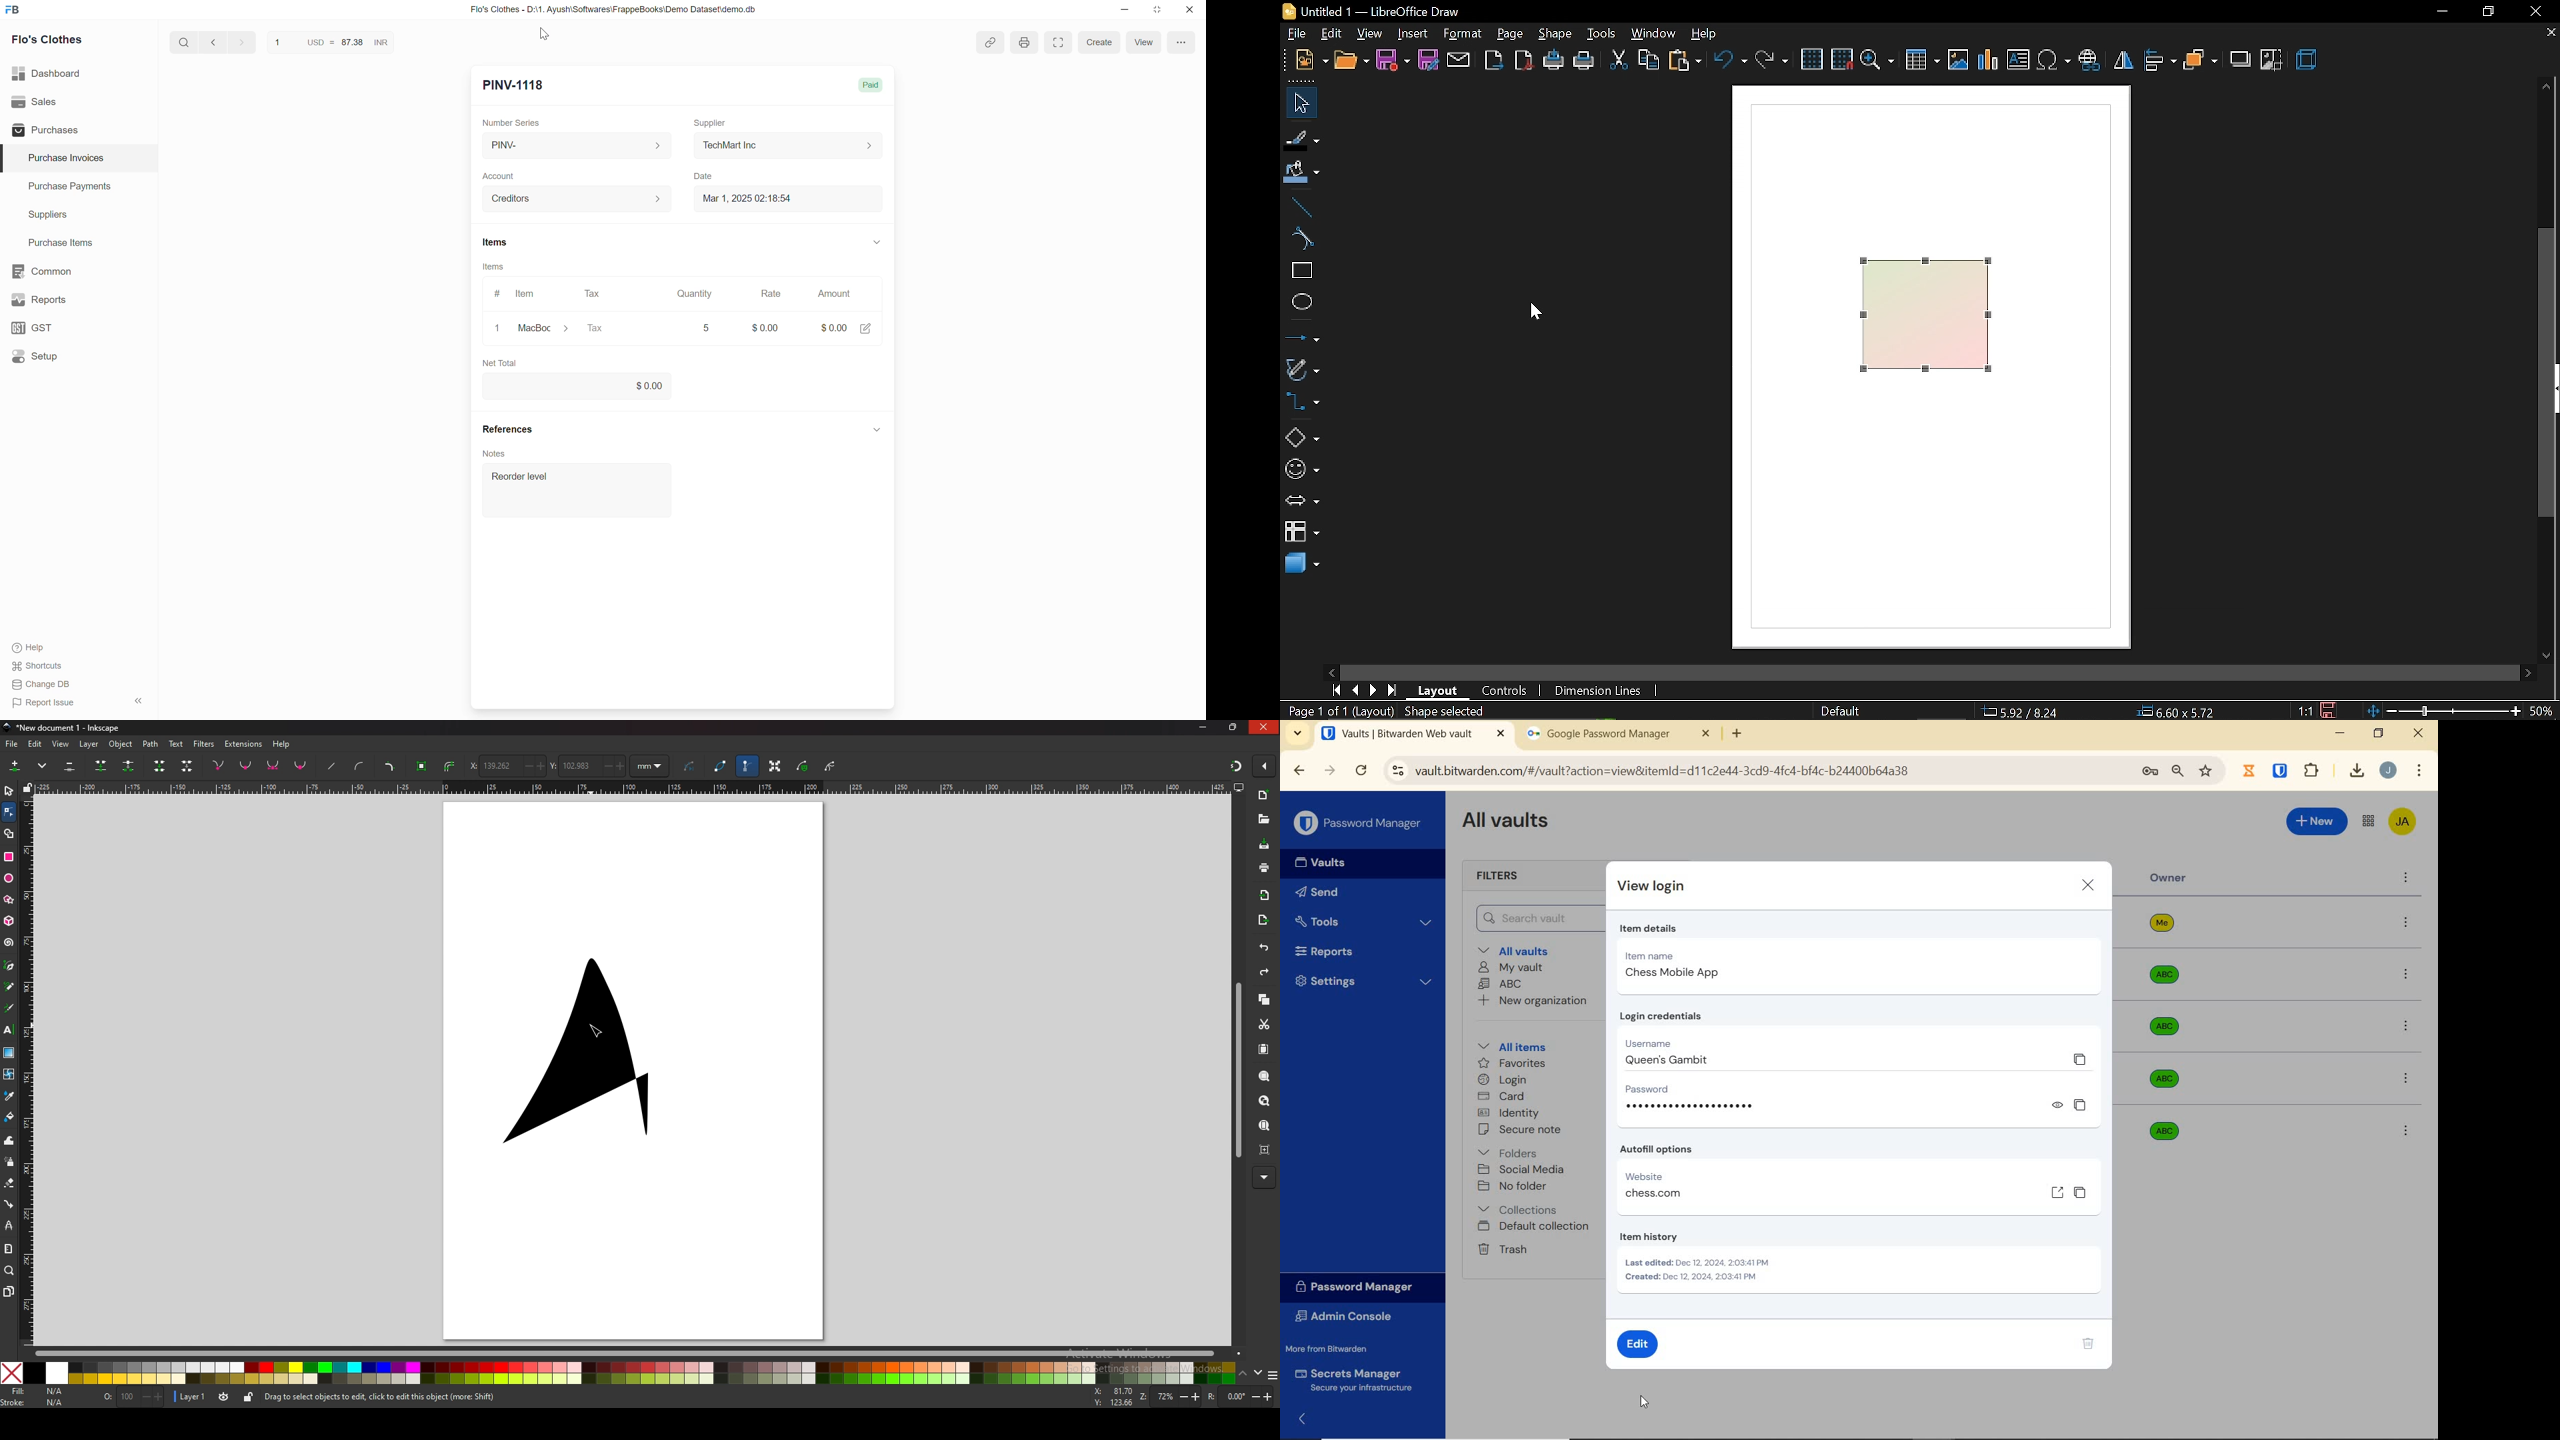 The width and height of the screenshot is (2576, 1456). Describe the element at coordinates (78, 102) in the screenshot. I see `Sales` at that location.